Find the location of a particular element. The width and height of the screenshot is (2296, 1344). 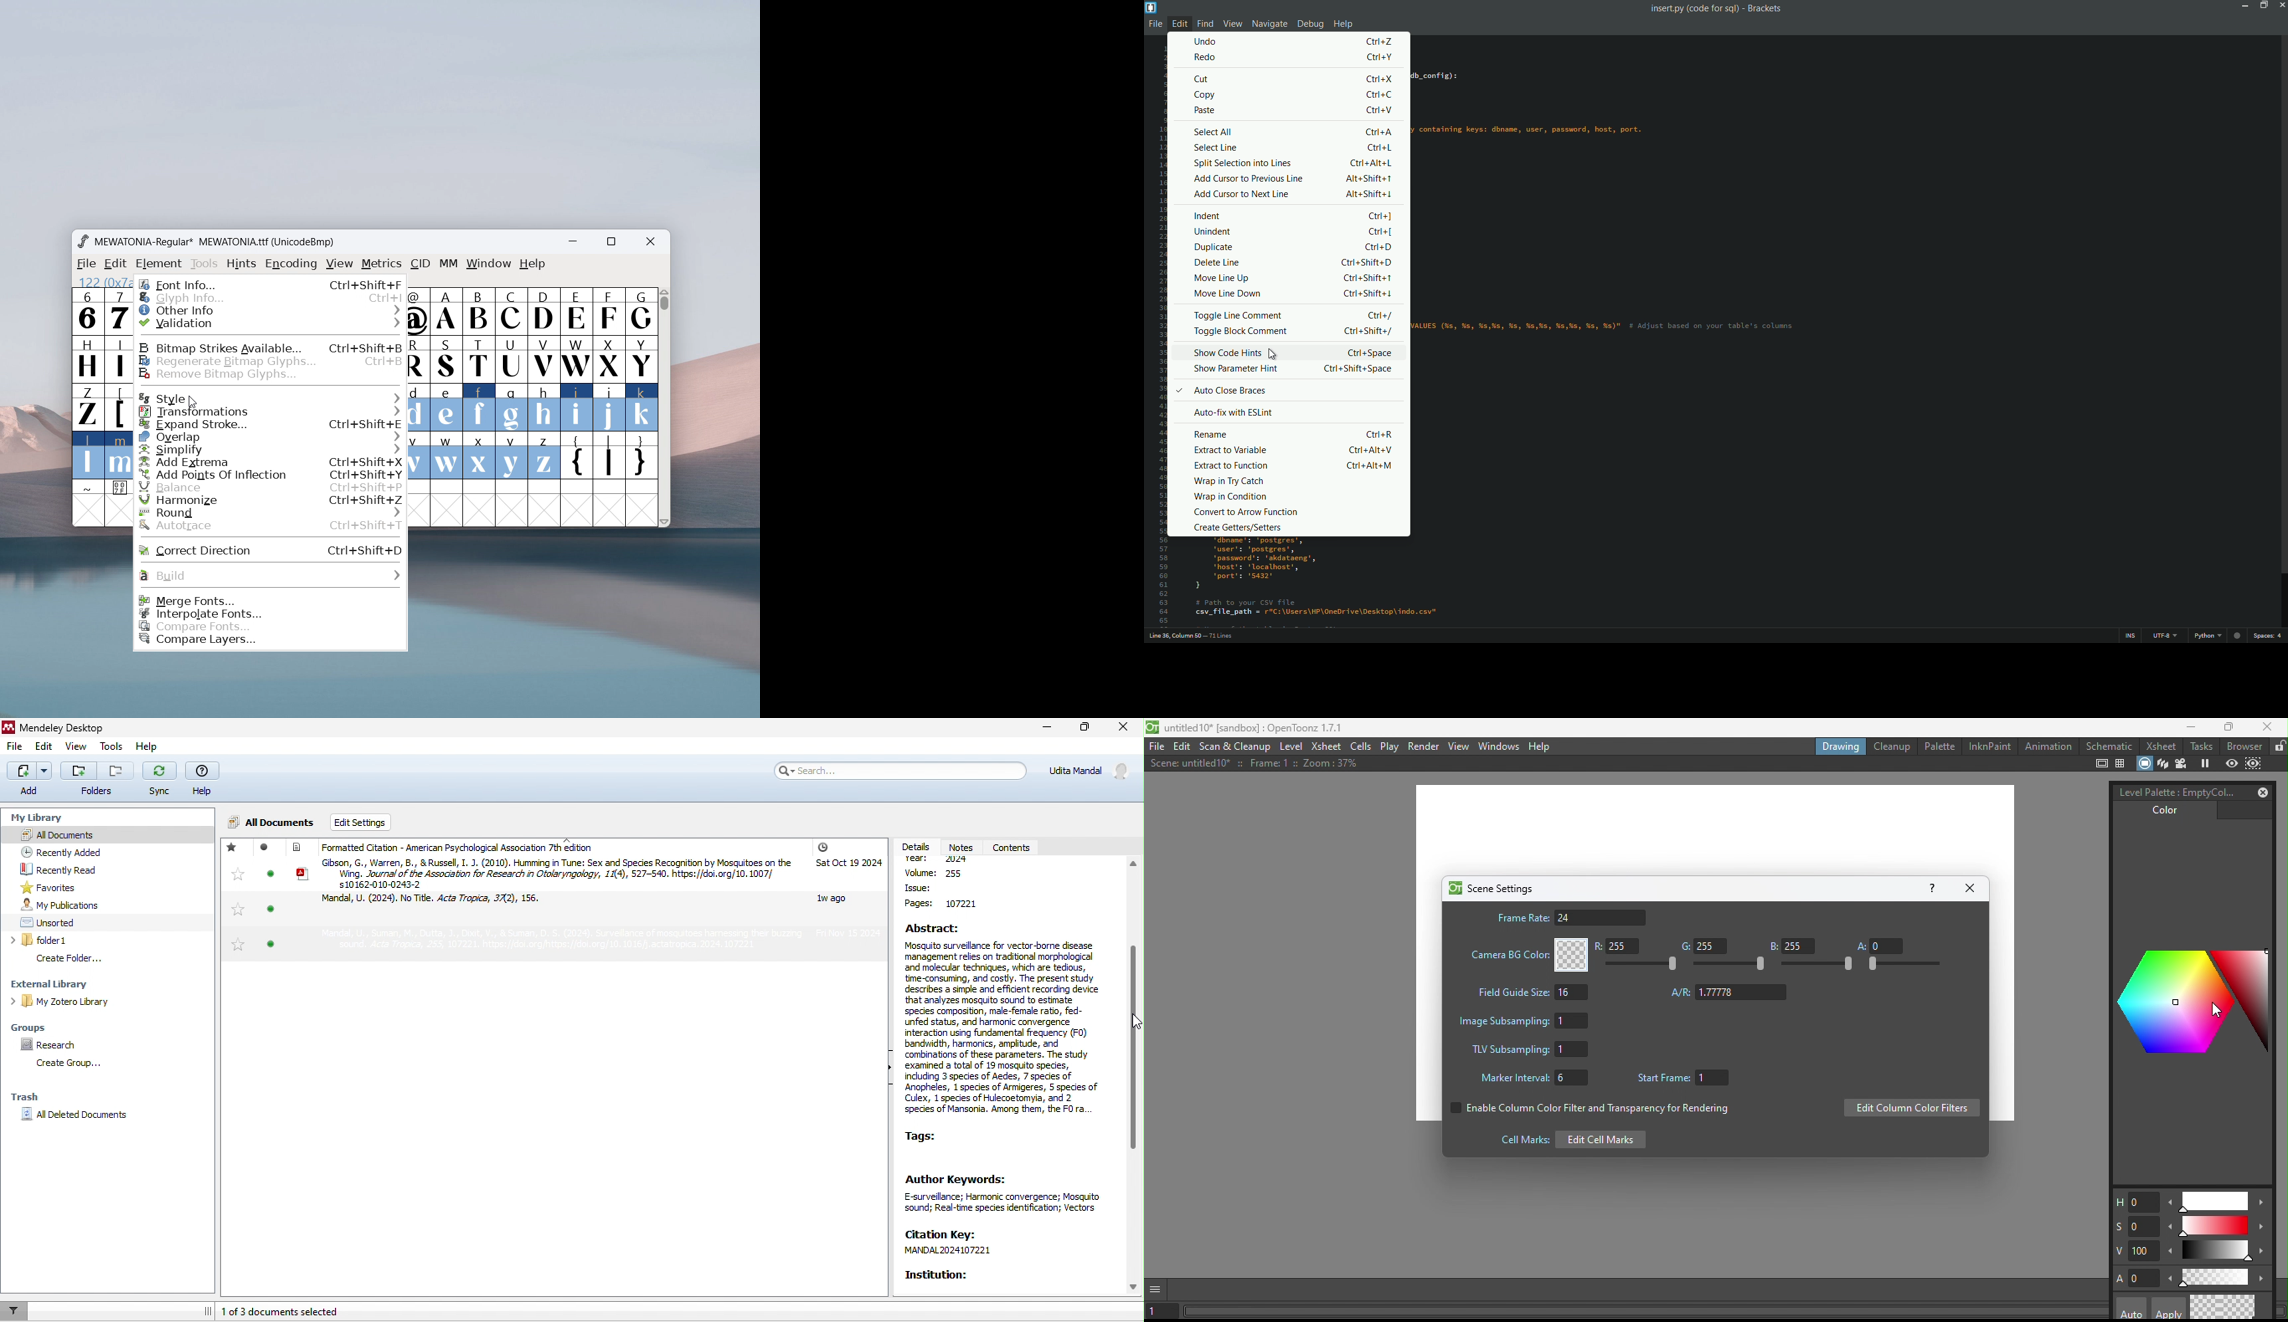

j is located at coordinates (610, 408).